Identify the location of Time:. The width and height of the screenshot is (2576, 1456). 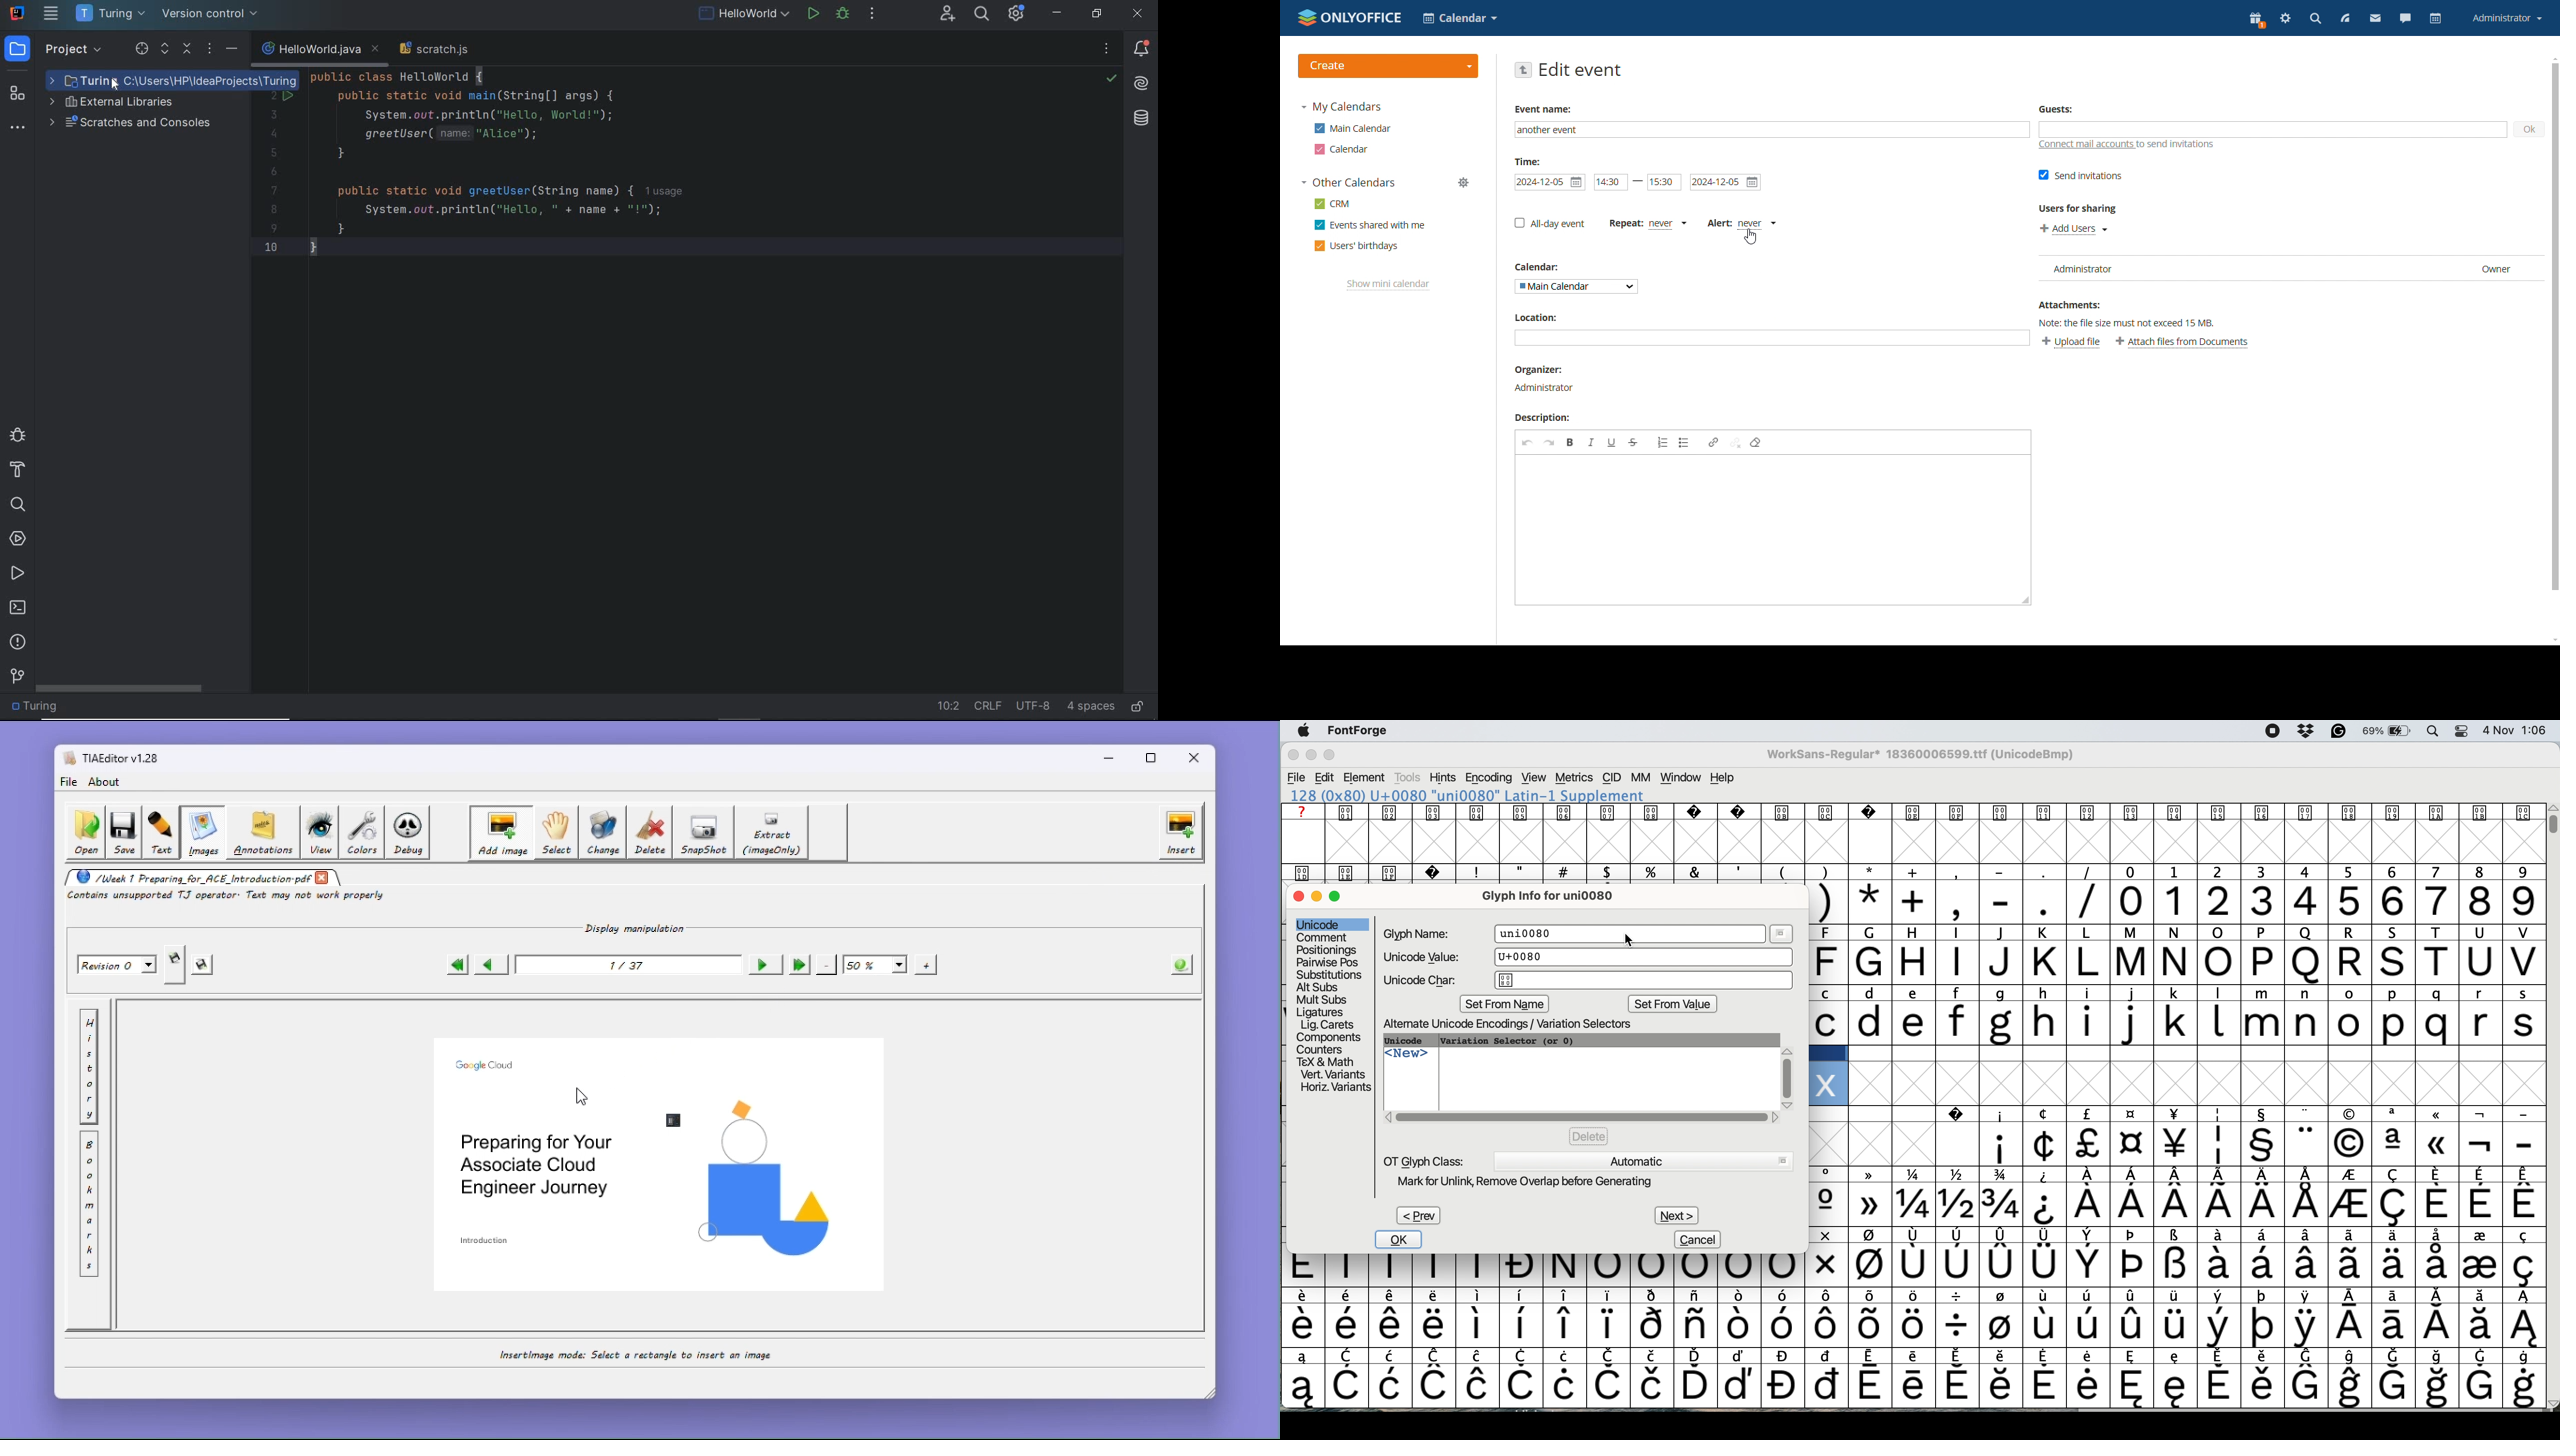
(1528, 161).